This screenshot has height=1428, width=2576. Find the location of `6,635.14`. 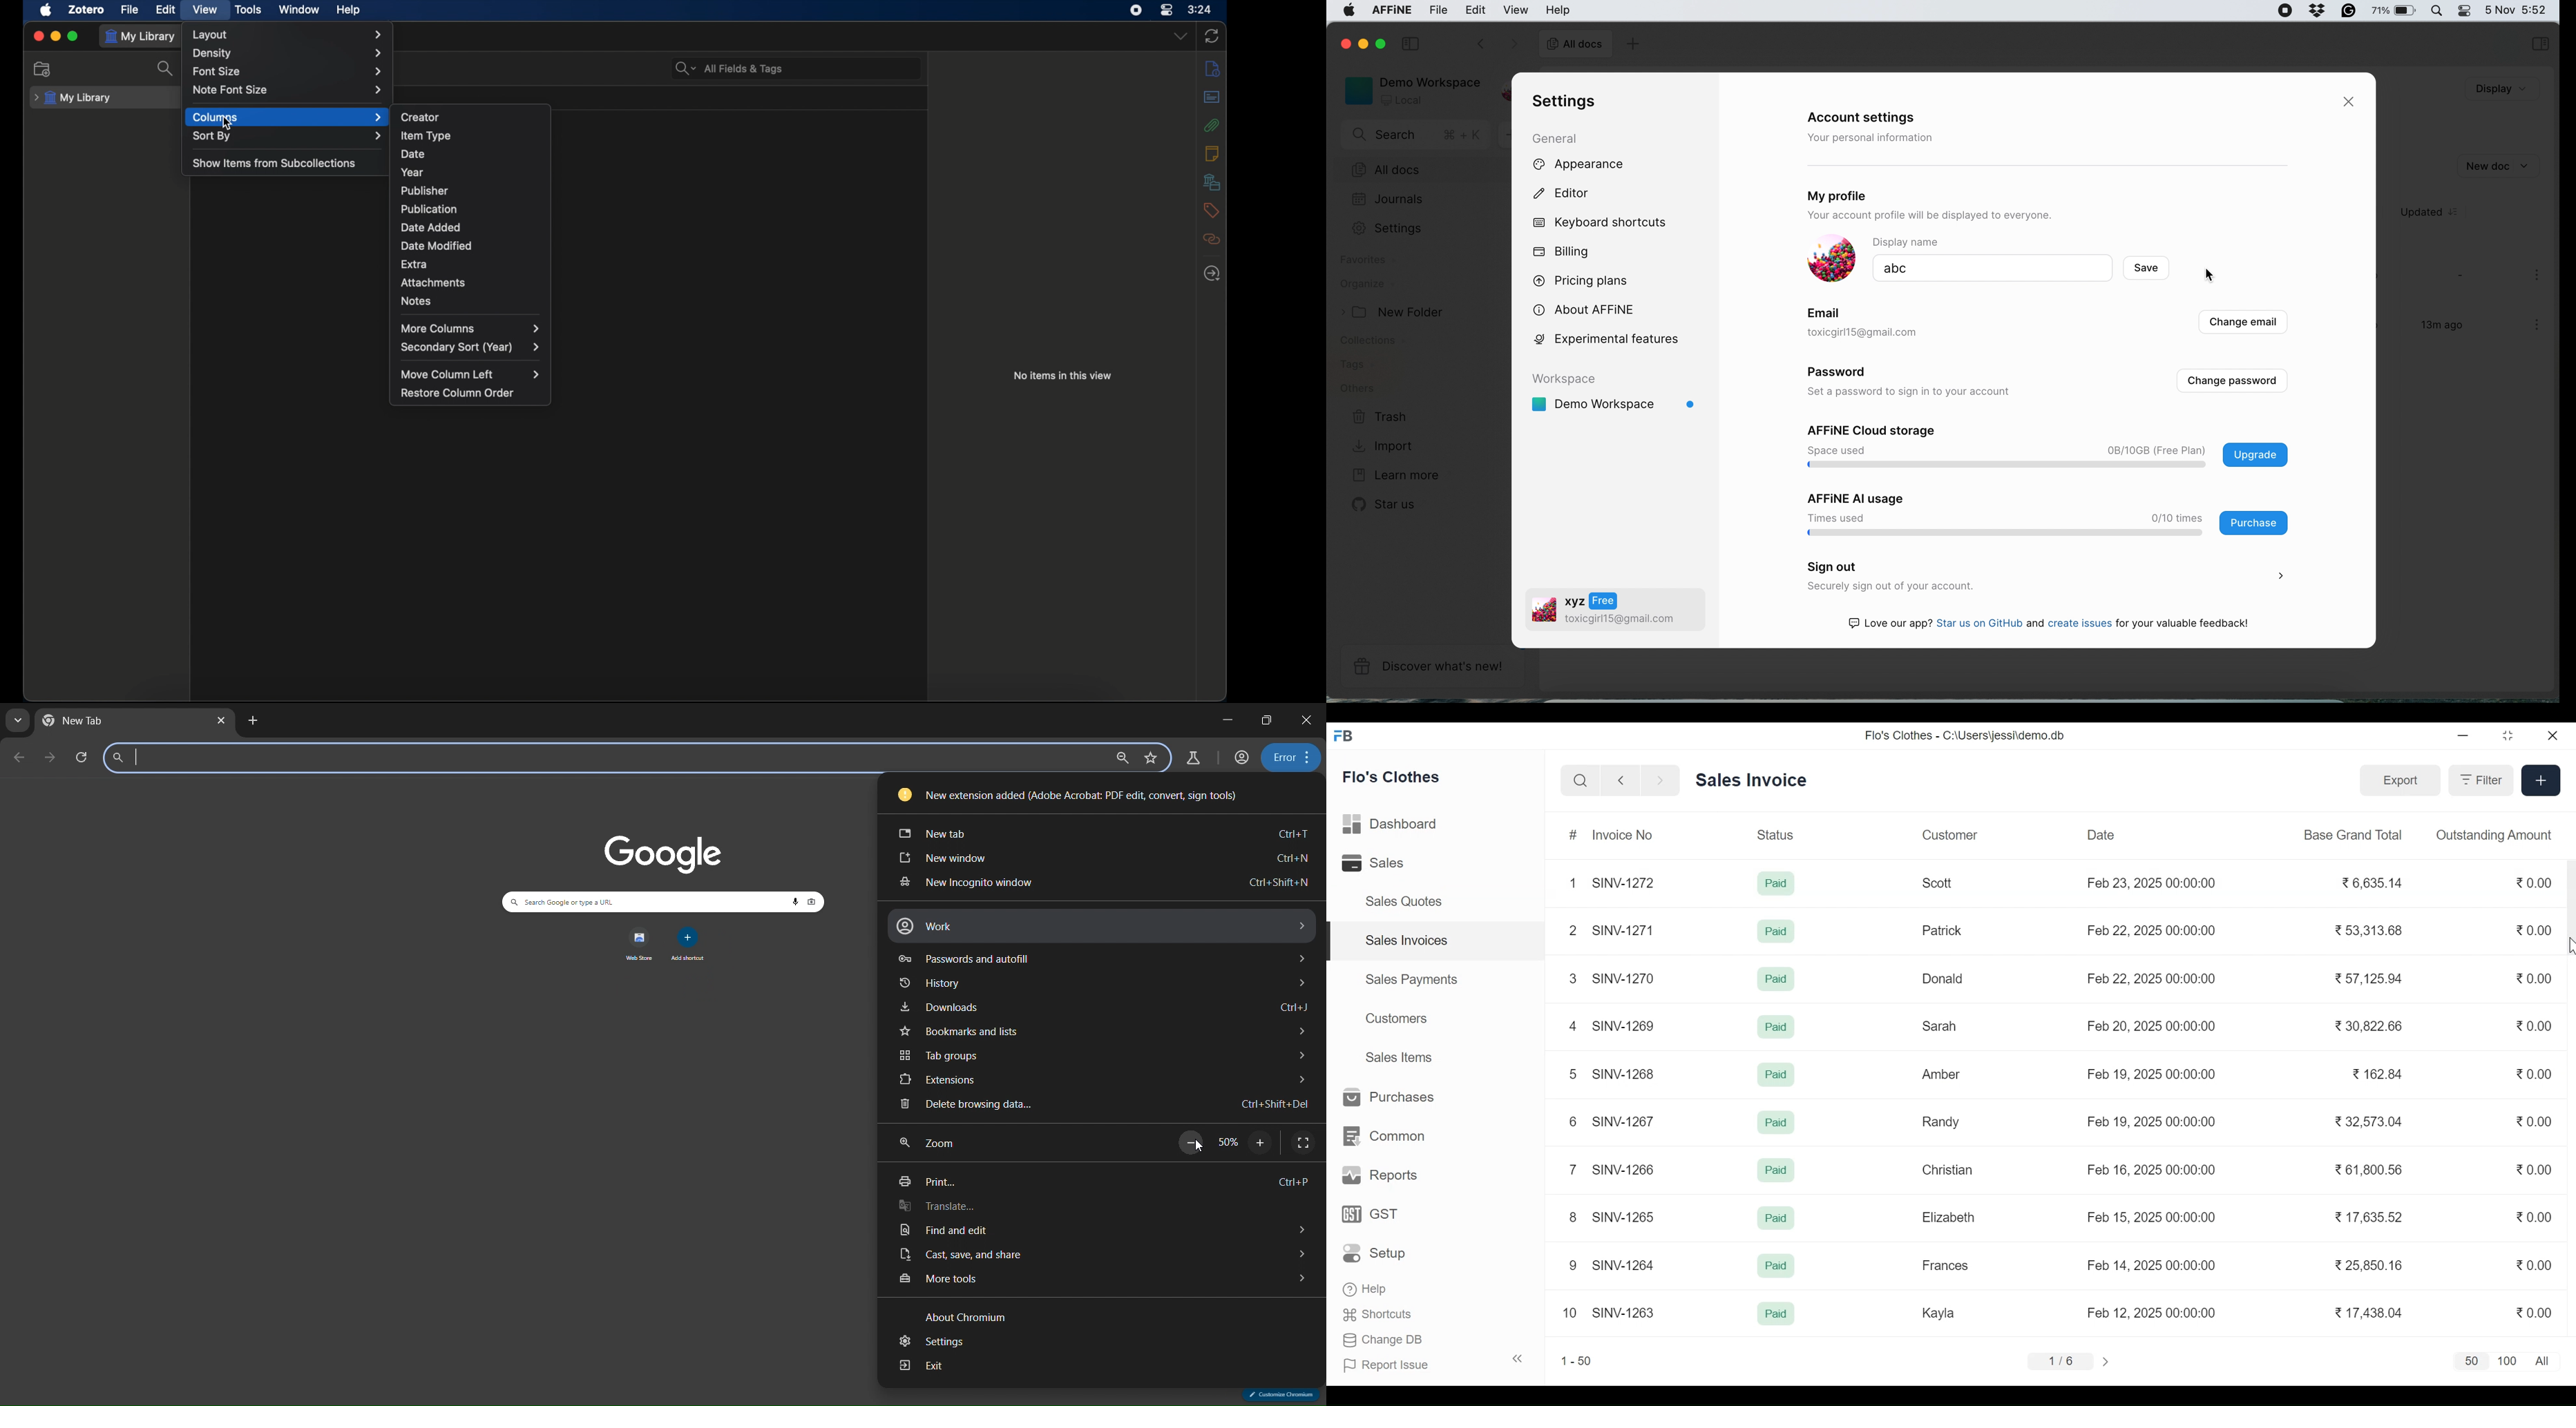

6,635.14 is located at coordinates (2374, 884).